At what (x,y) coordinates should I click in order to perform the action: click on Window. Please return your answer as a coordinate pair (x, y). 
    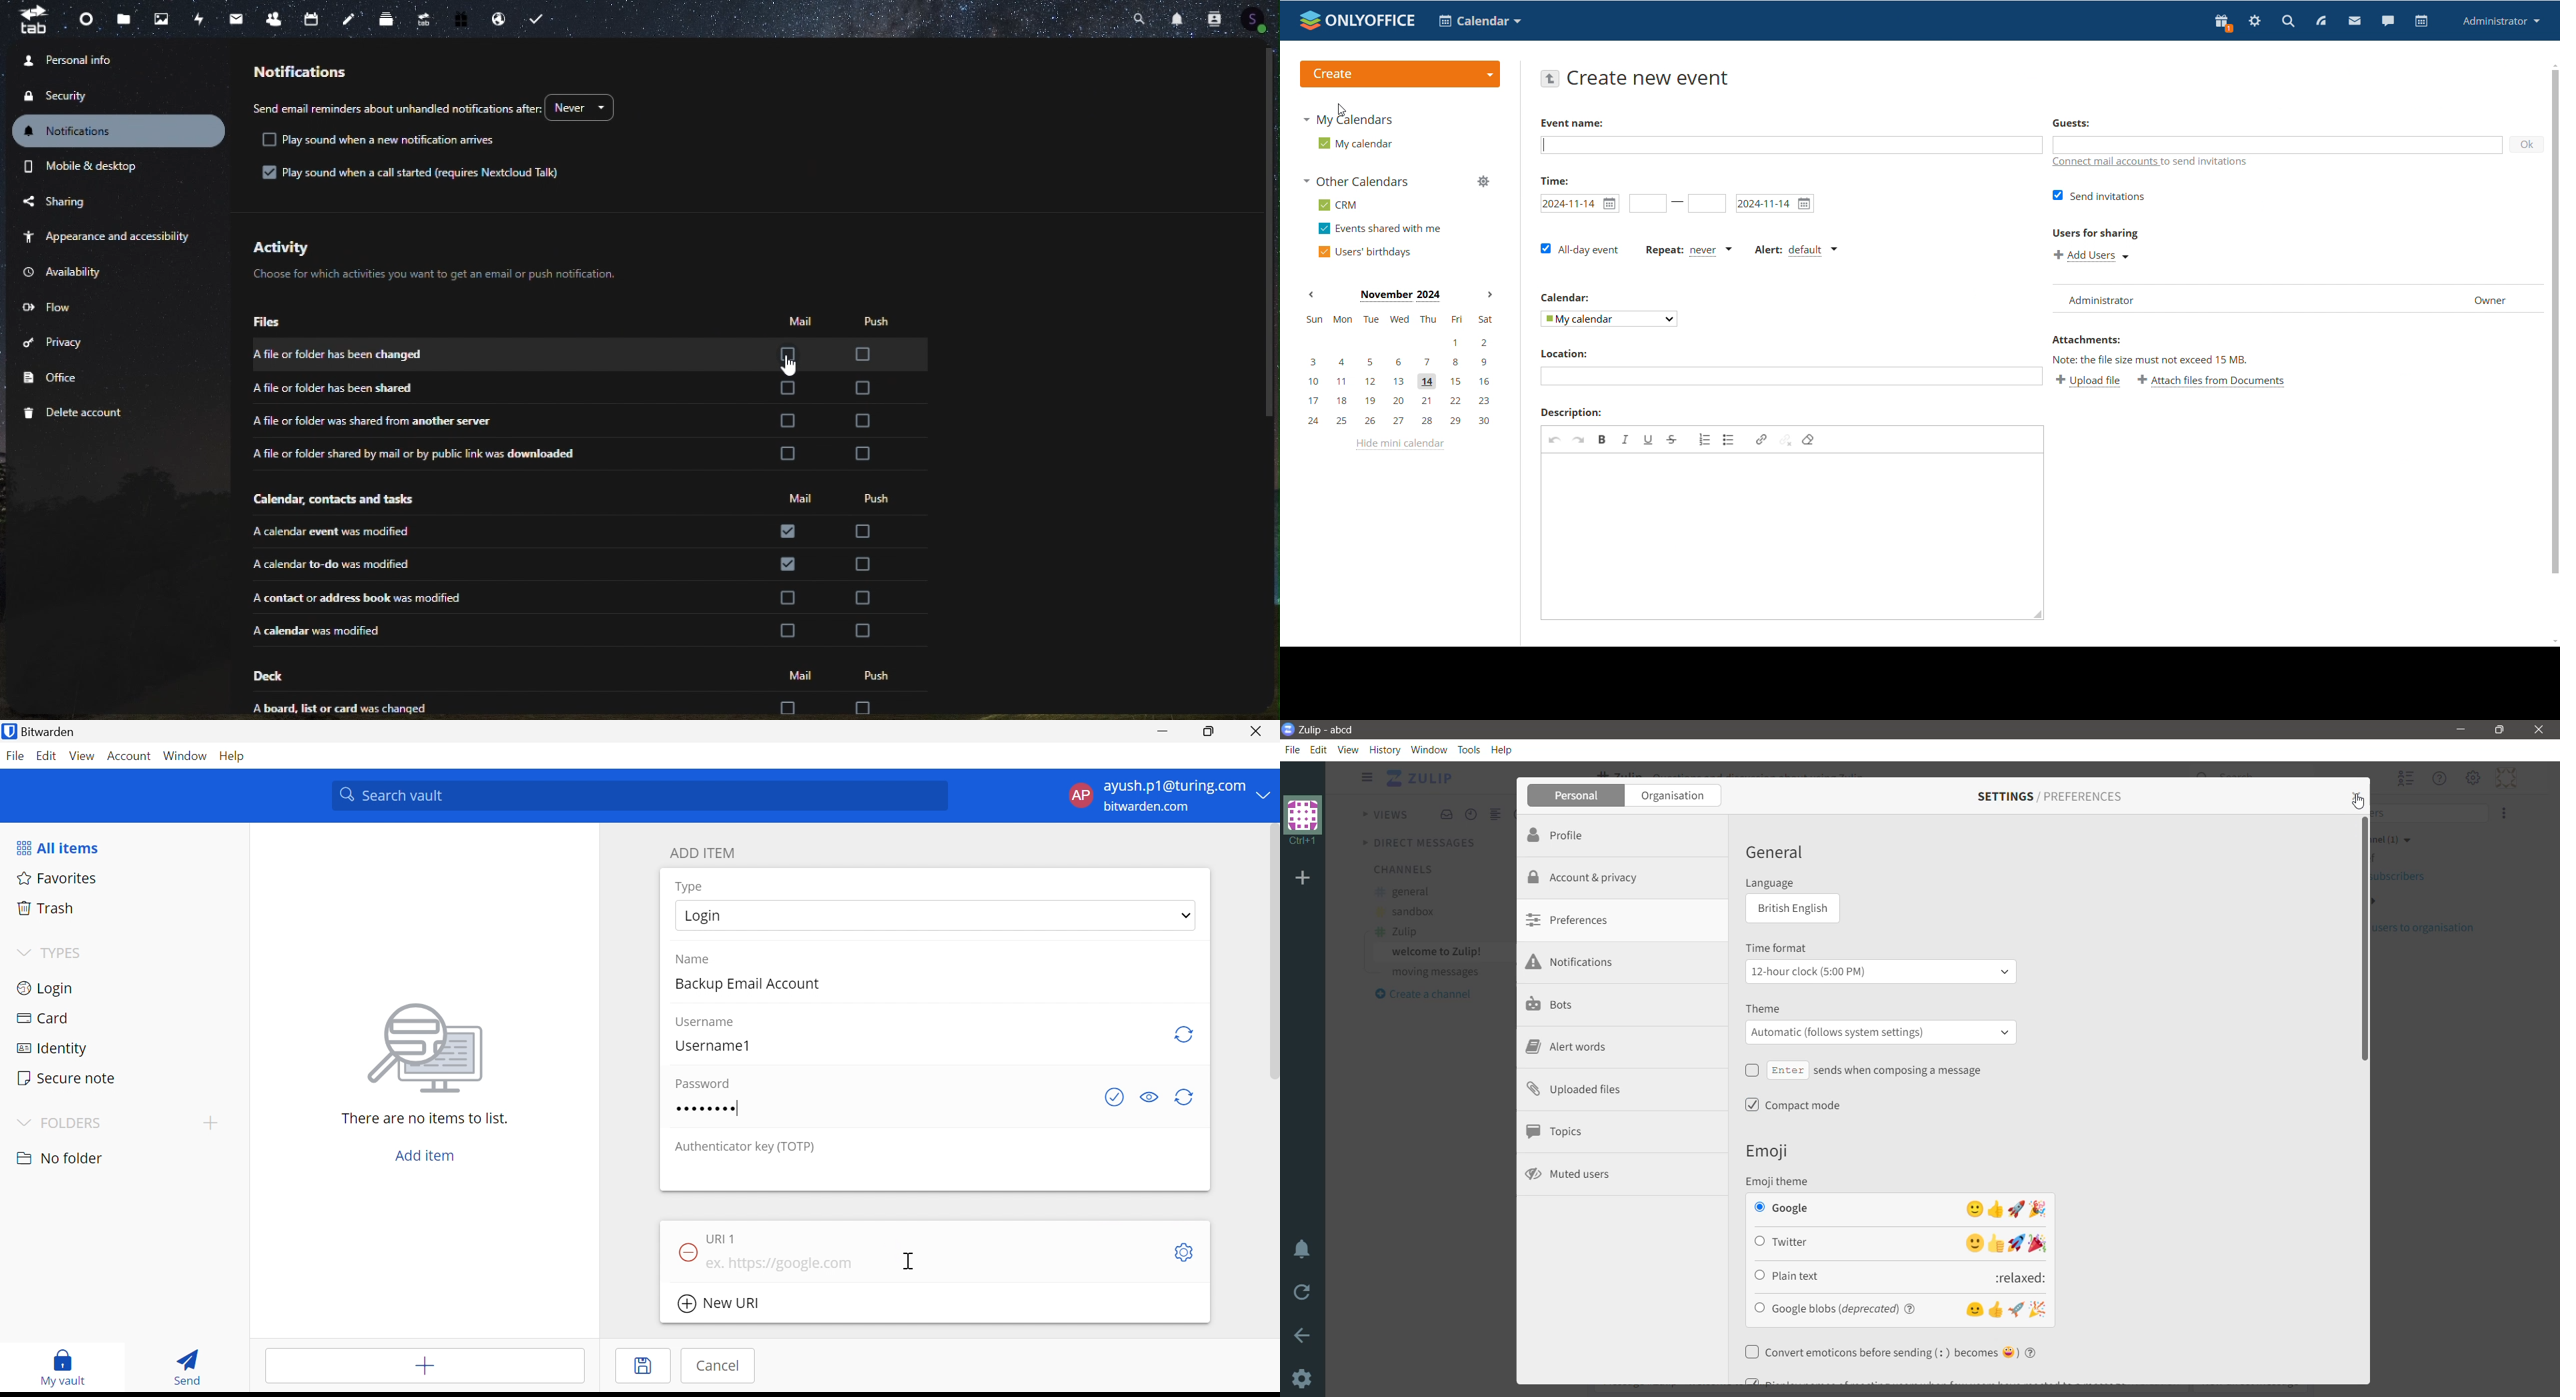
    Looking at the image, I should click on (185, 754).